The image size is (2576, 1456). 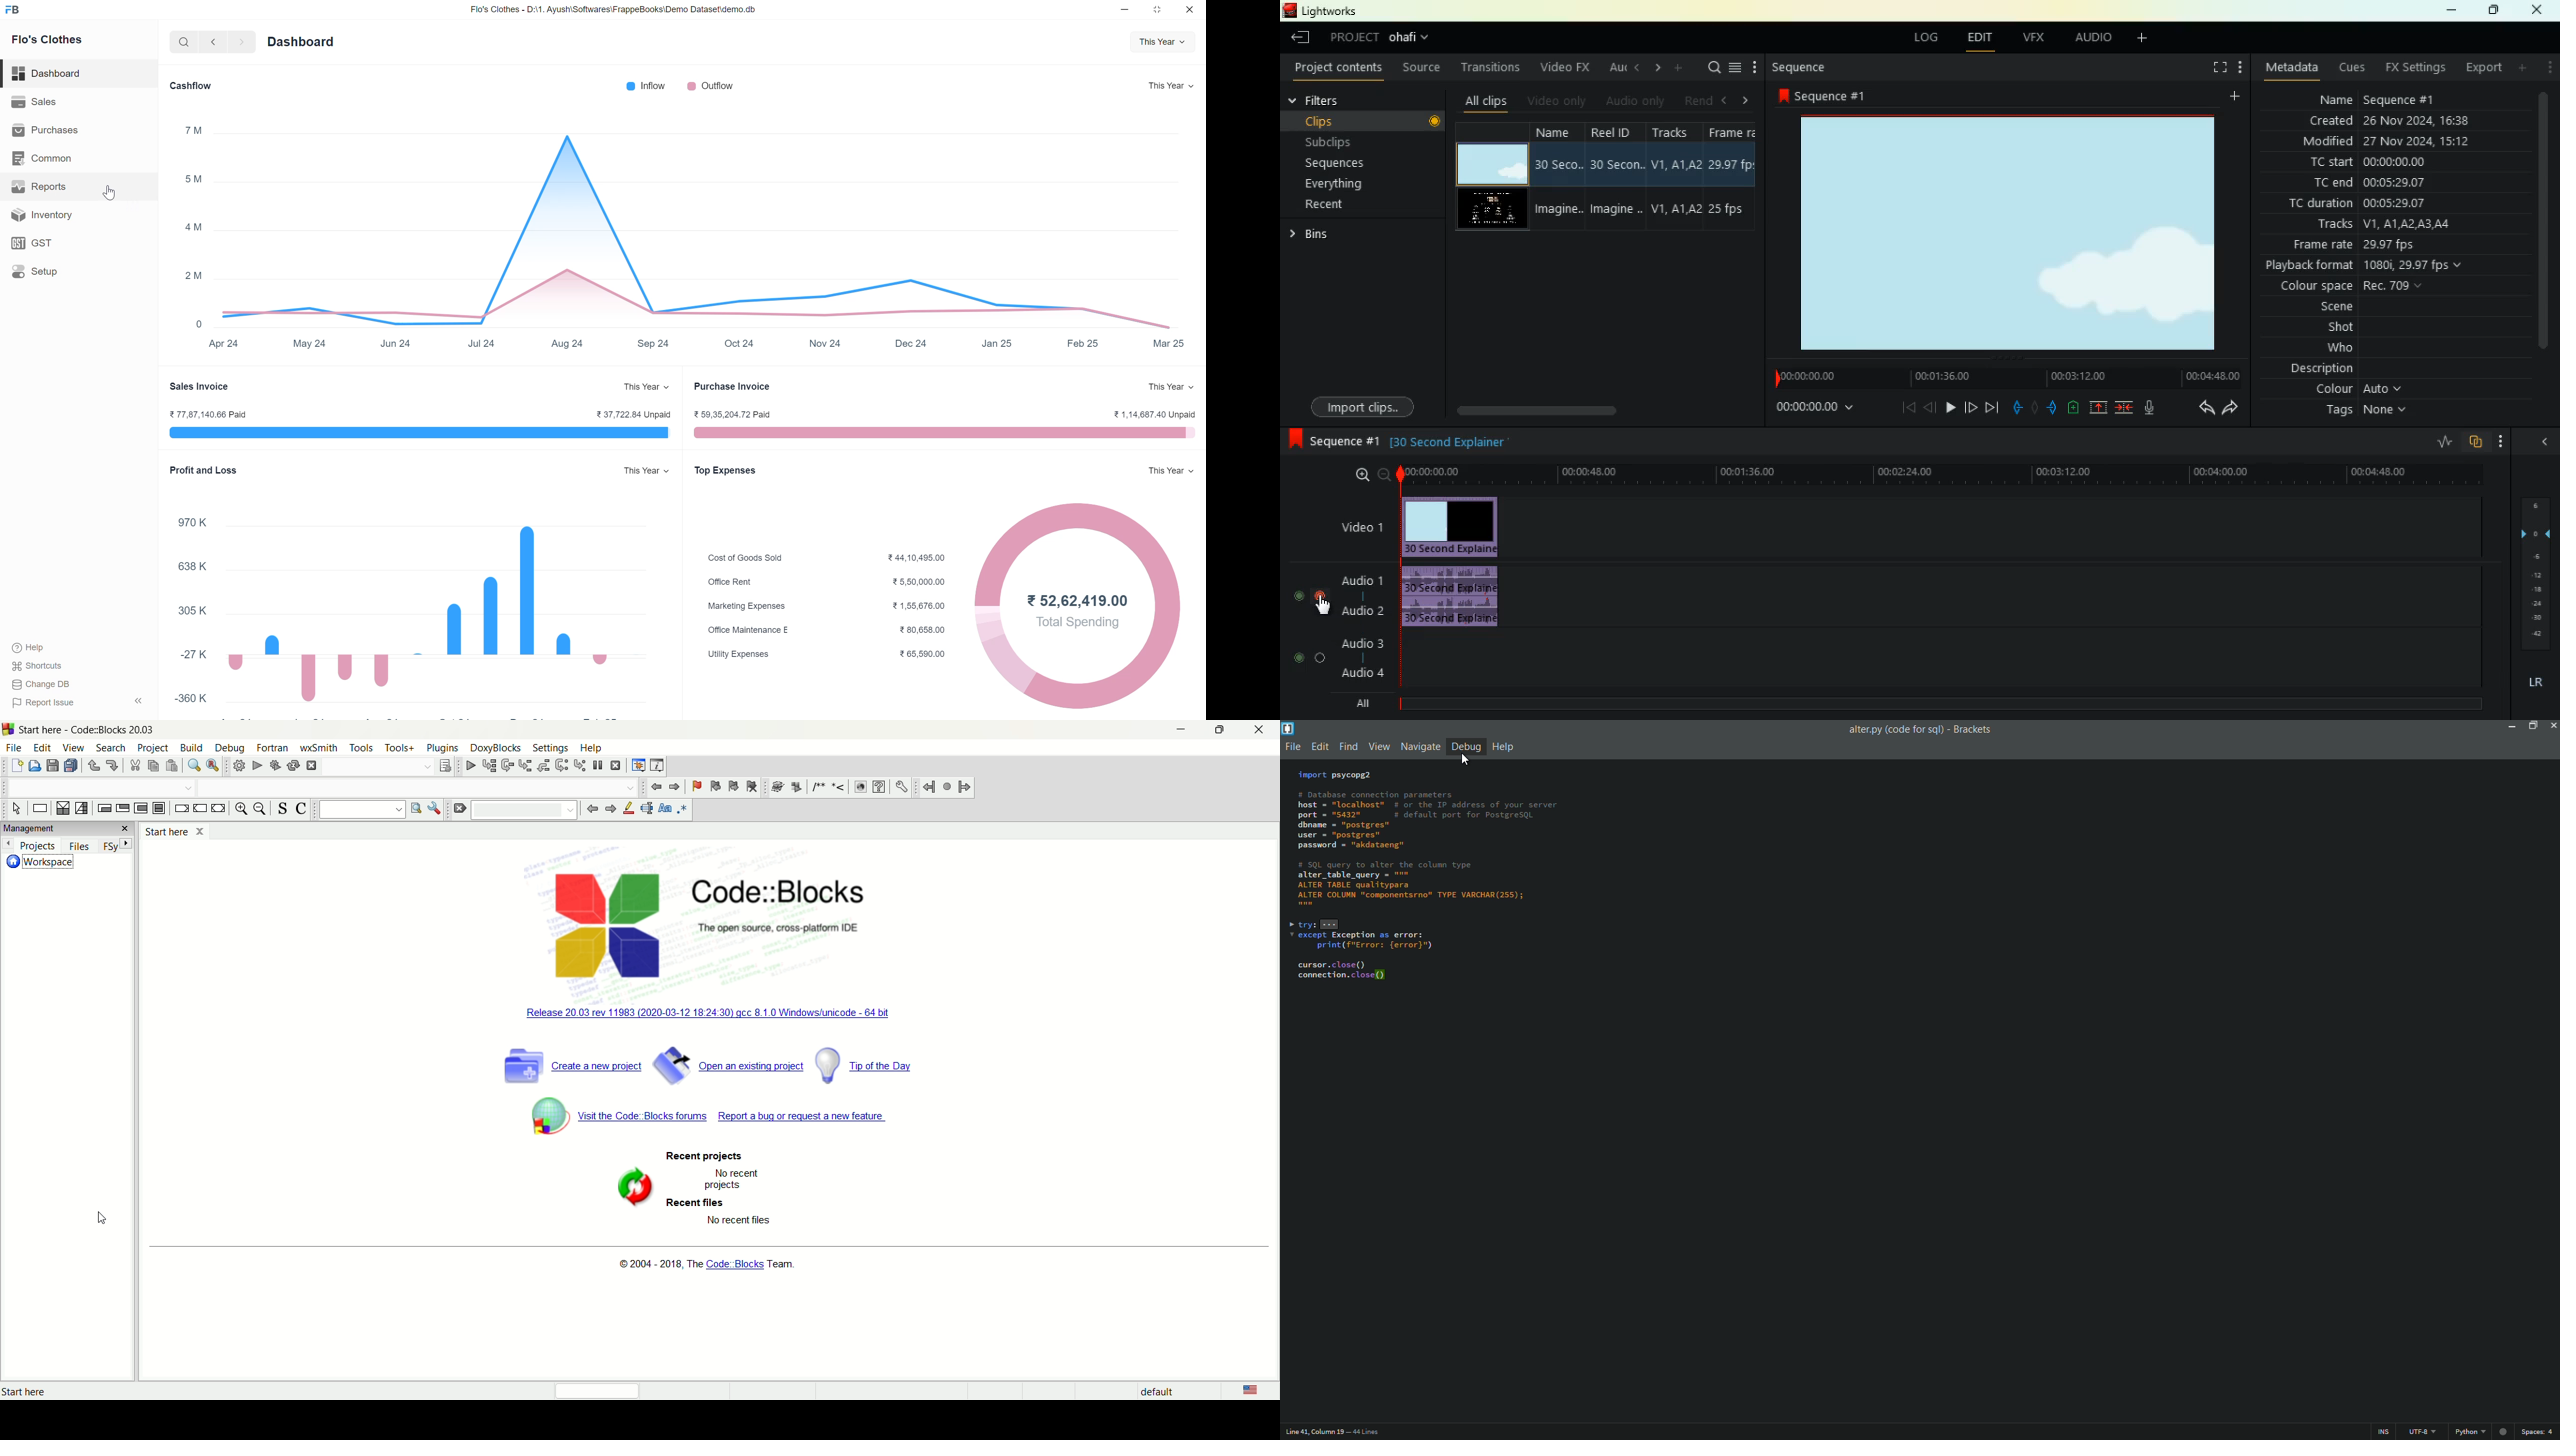 I want to click on Bar, so click(x=945, y=434).